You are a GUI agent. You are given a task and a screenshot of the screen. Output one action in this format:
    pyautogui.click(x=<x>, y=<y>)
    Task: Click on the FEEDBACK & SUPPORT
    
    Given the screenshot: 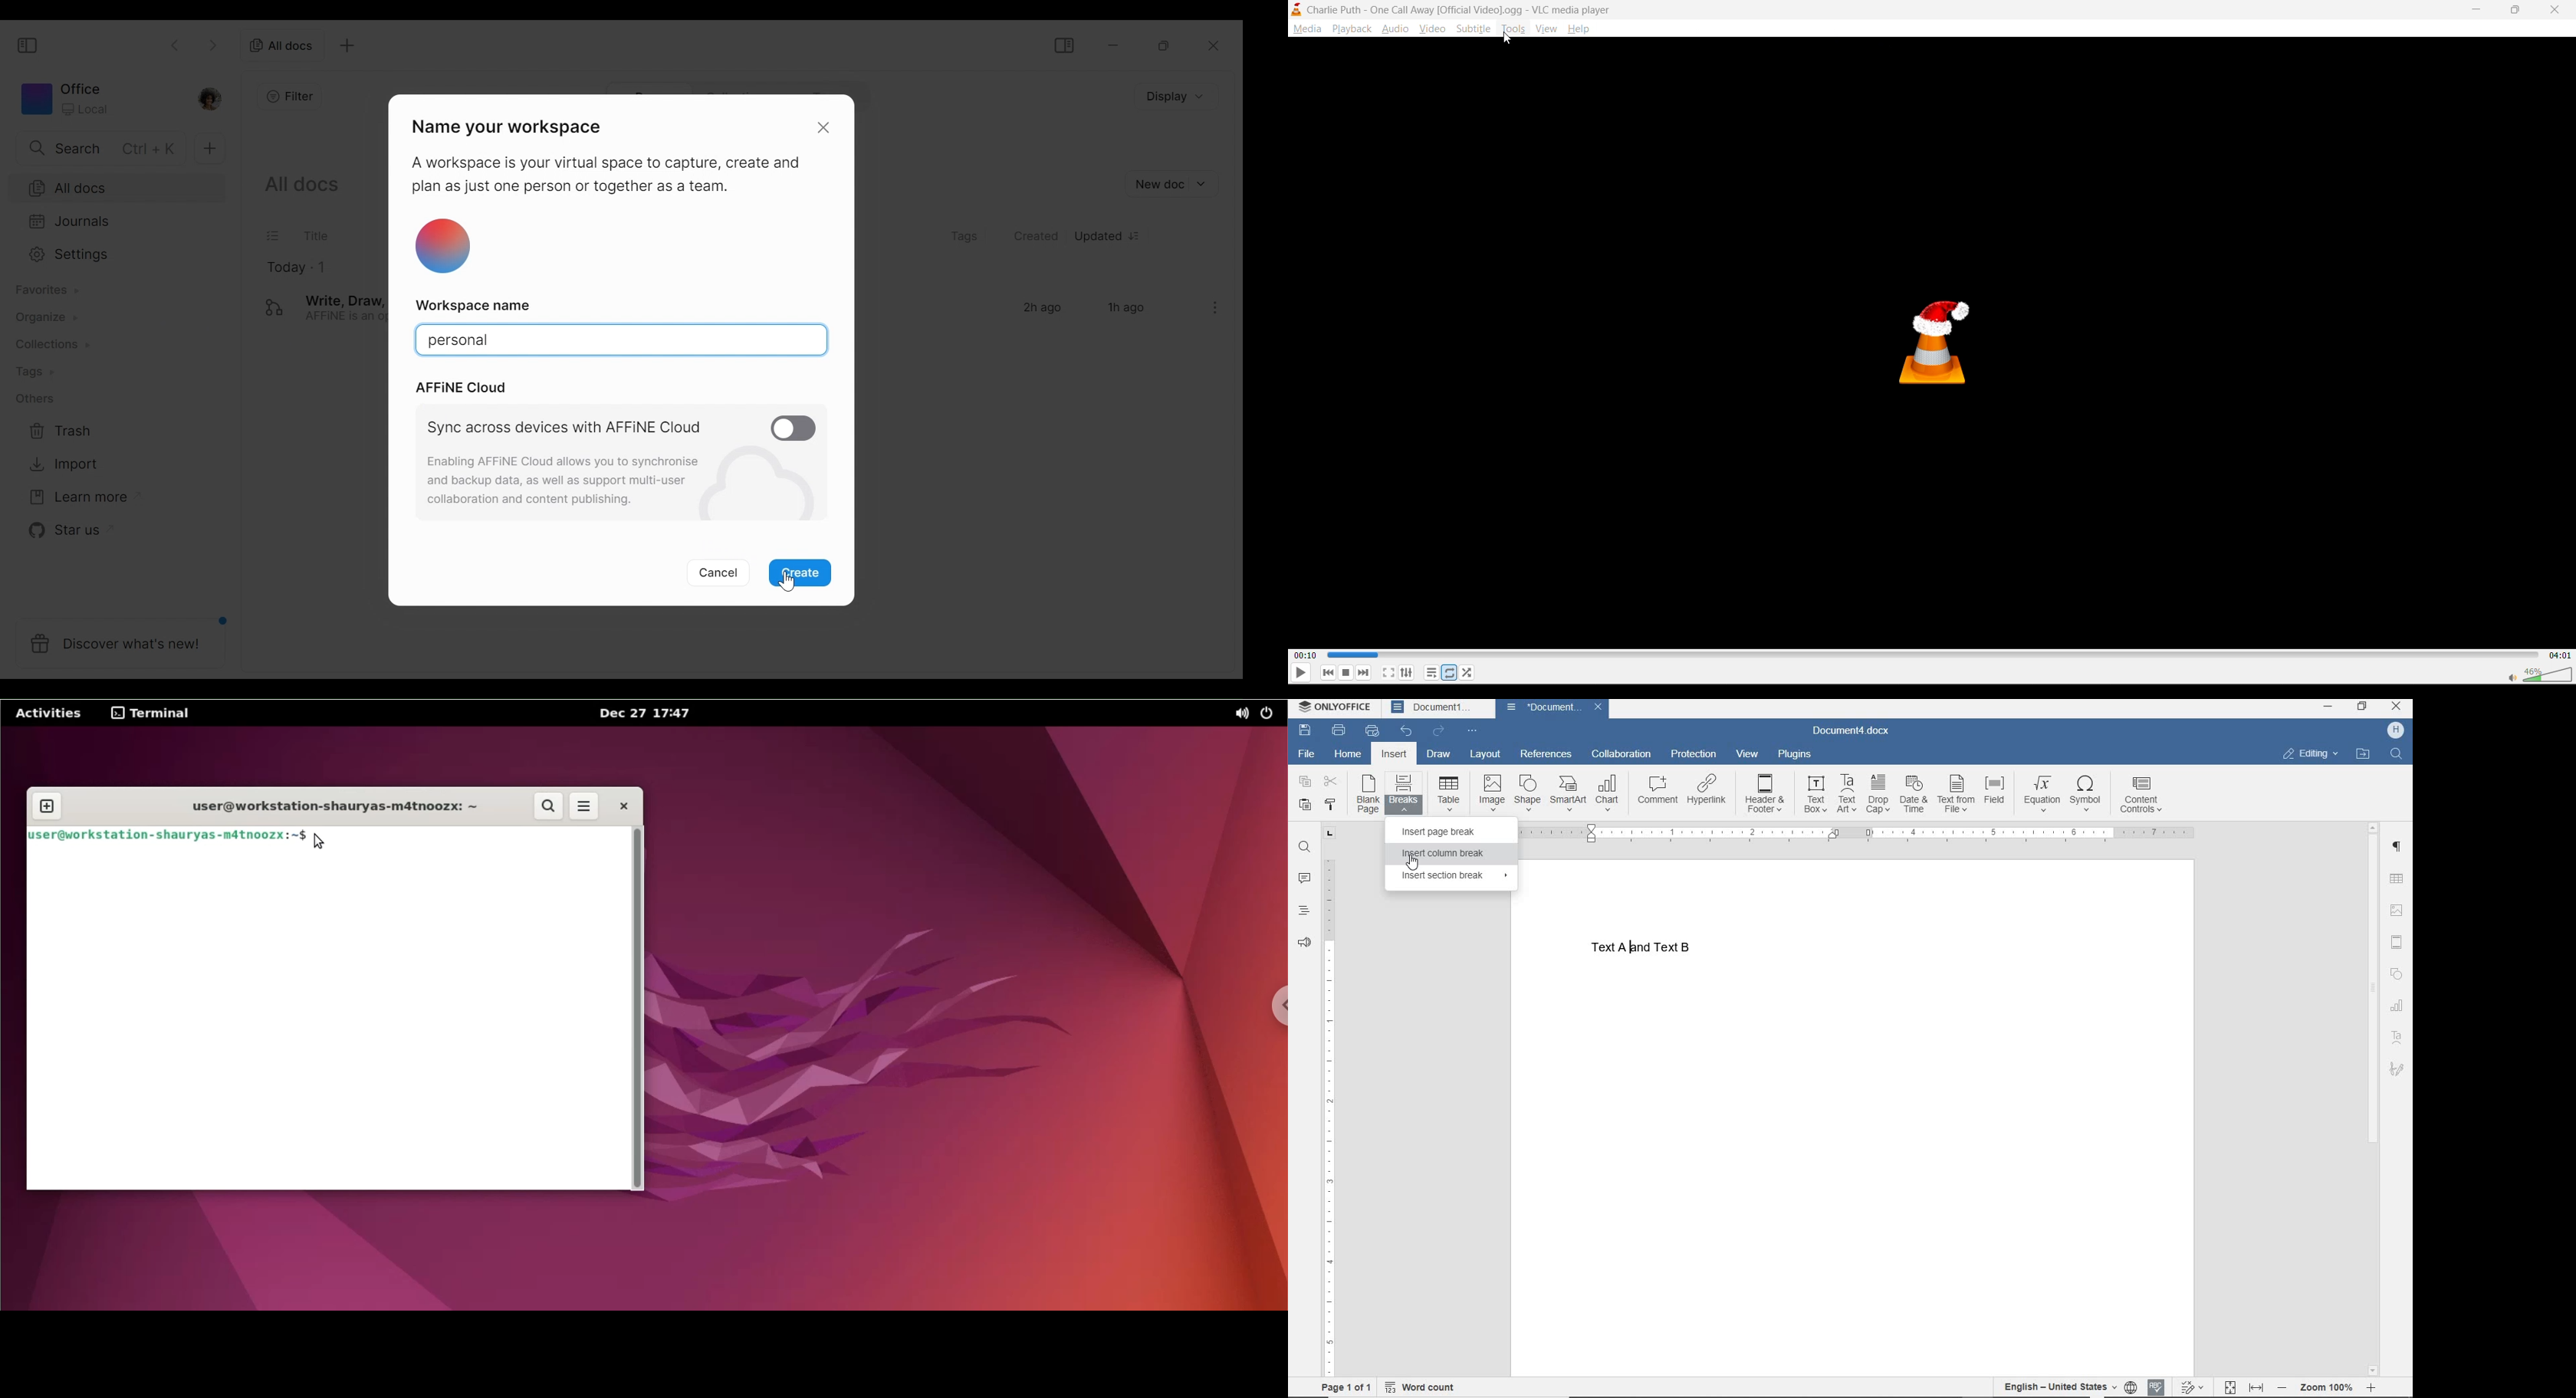 What is the action you would take?
    pyautogui.click(x=1303, y=941)
    